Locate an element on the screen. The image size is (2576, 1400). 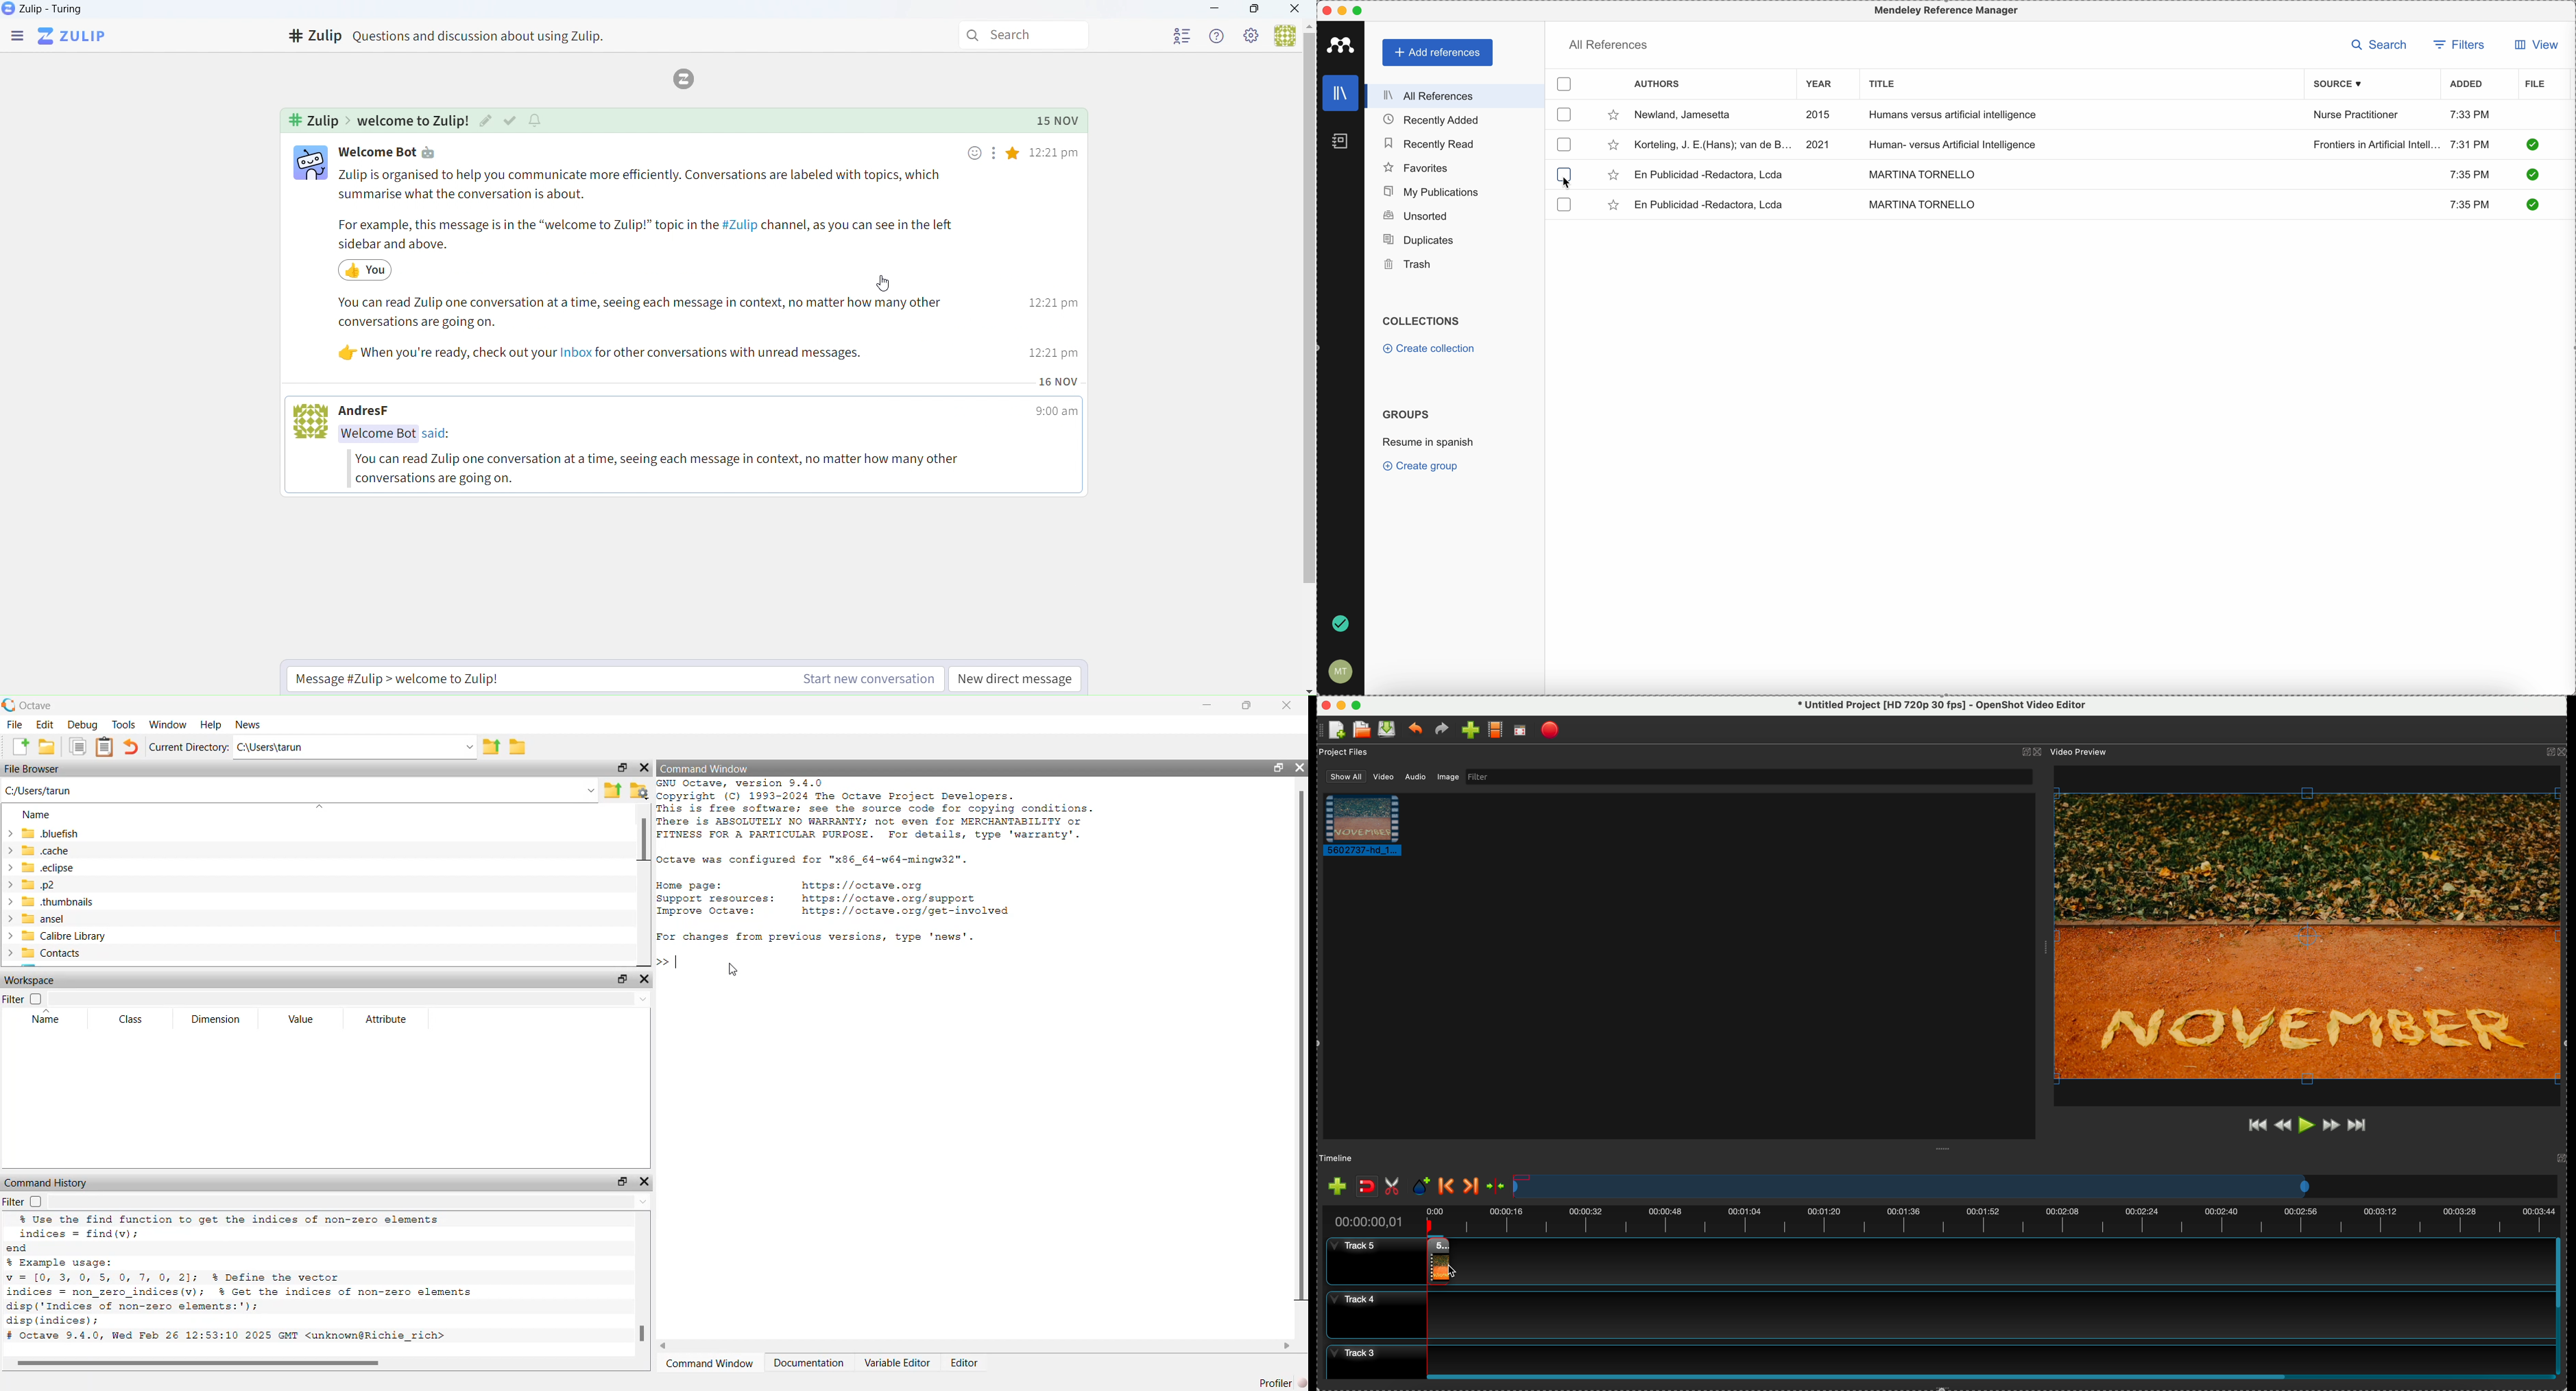
Minimize is located at coordinates (1218, 10).